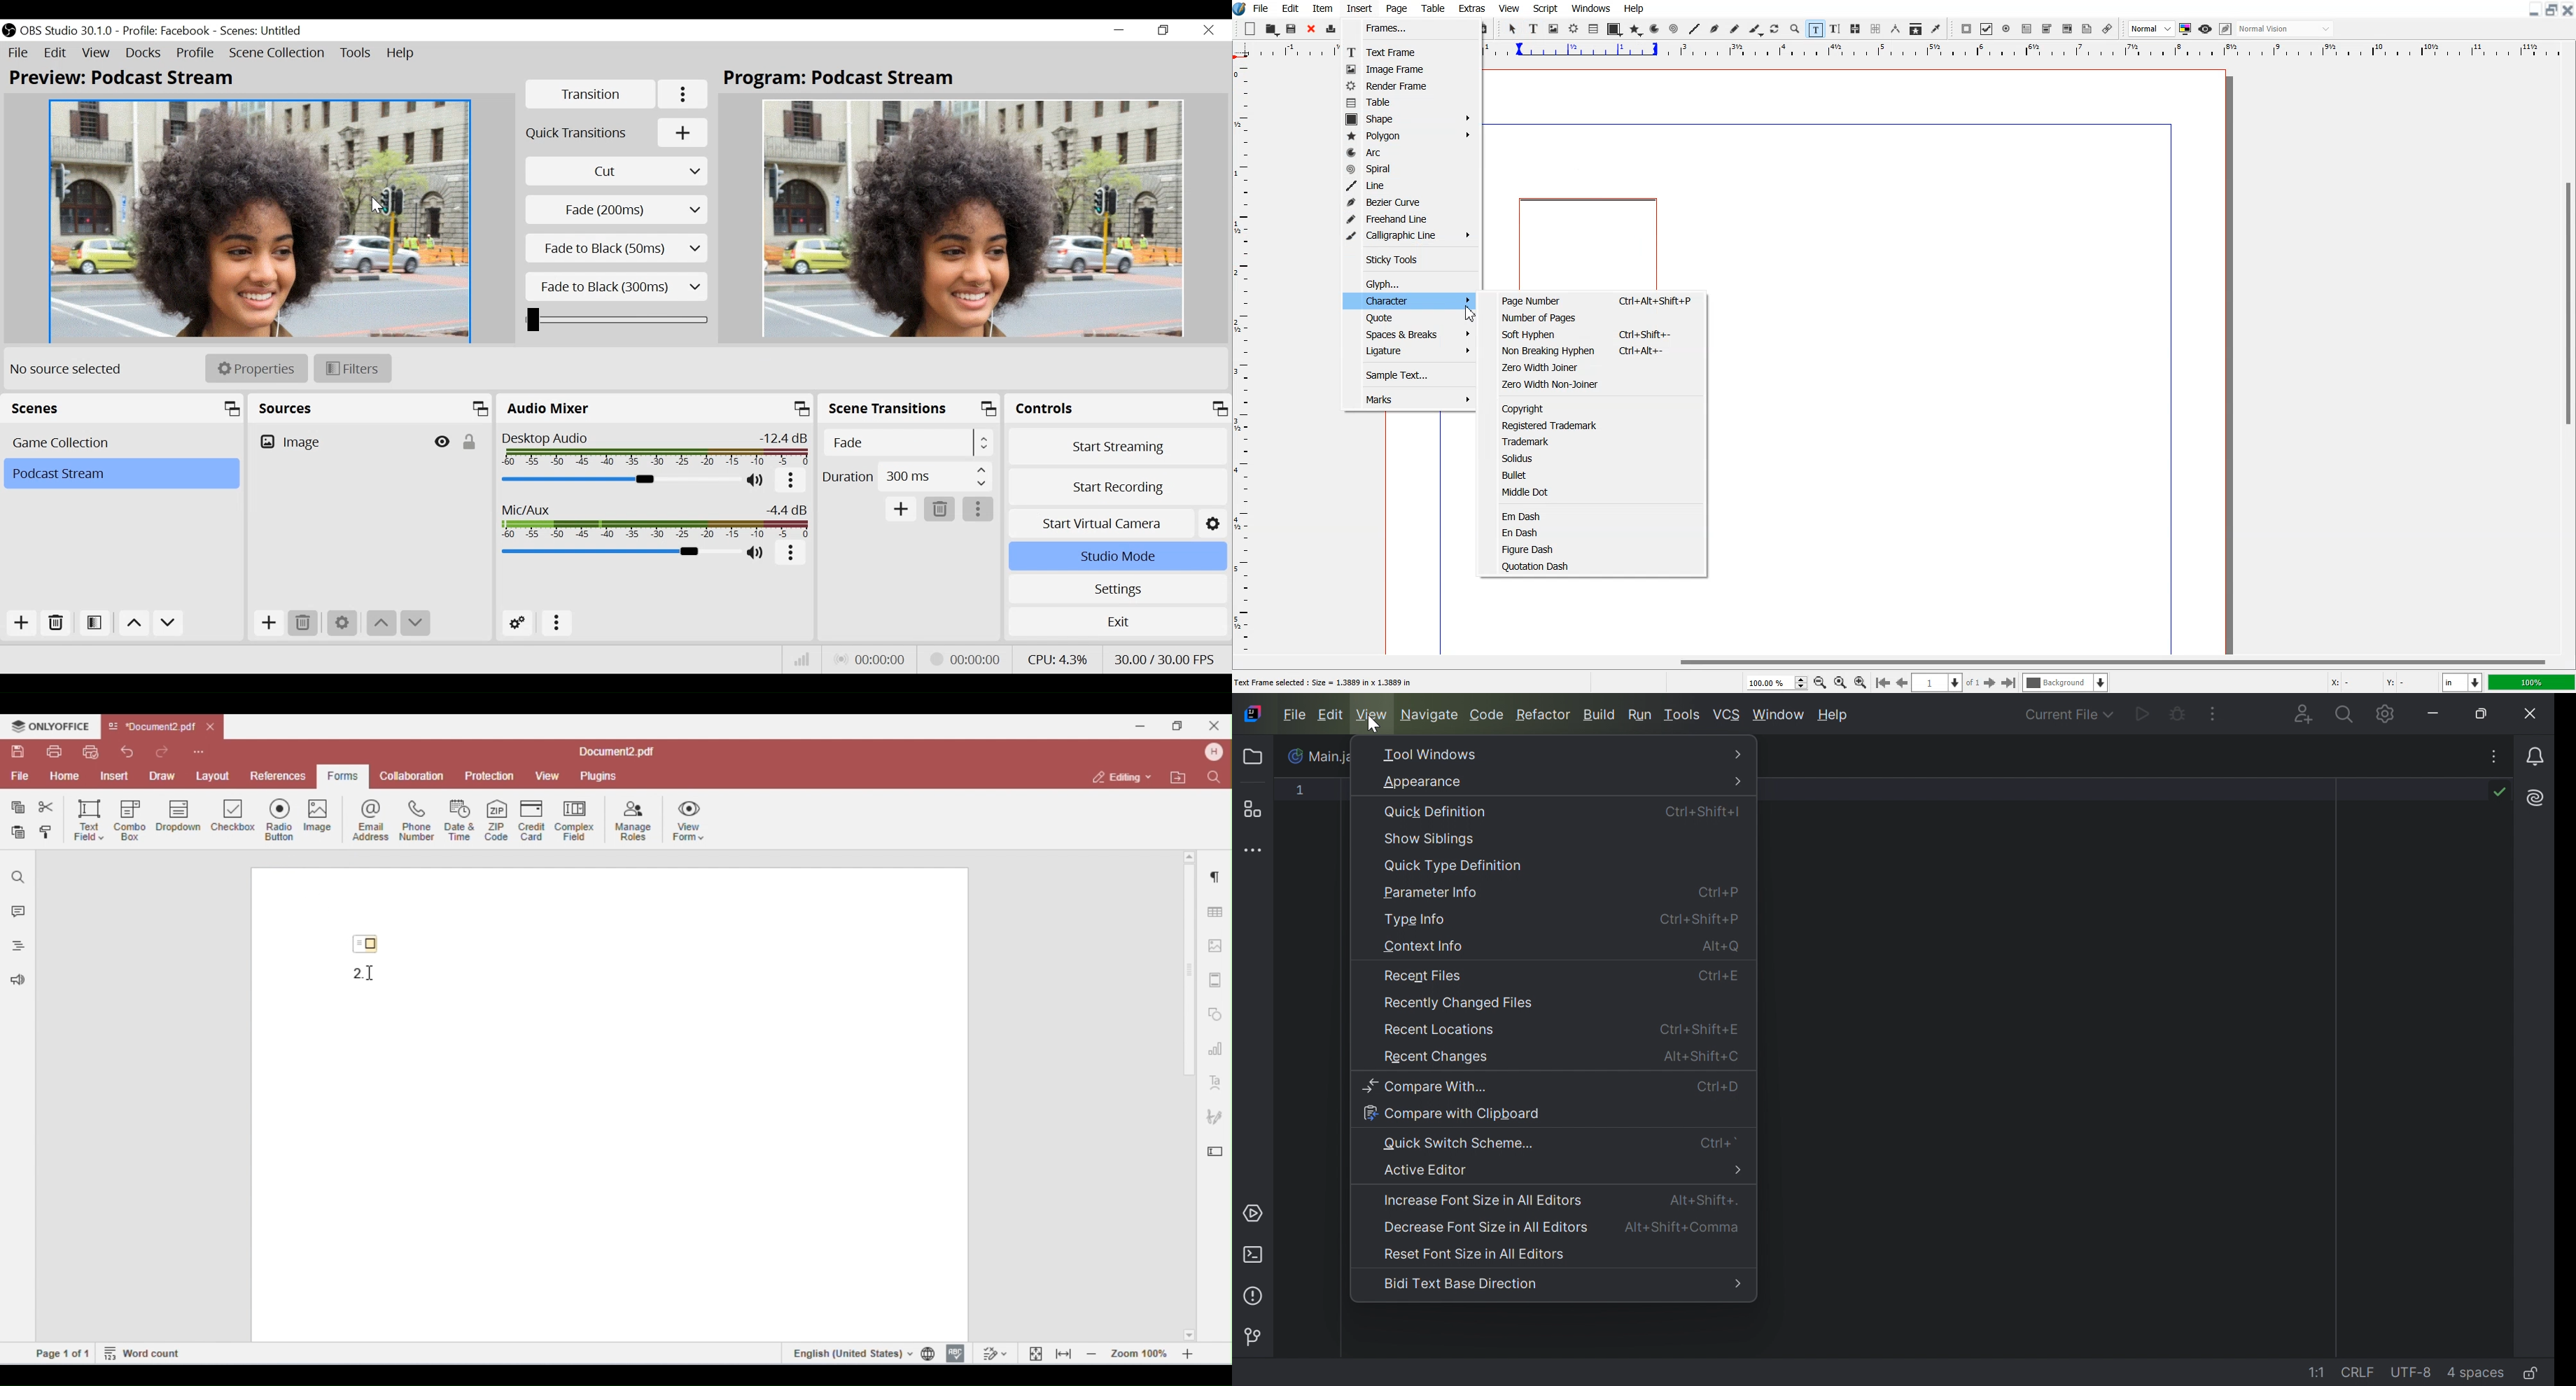 The image size is (2576, 1400). What do you see at coordinates (910, 442) in the screenshot?
I see `Select Scene Transitions` at bounding box center [910, 442].